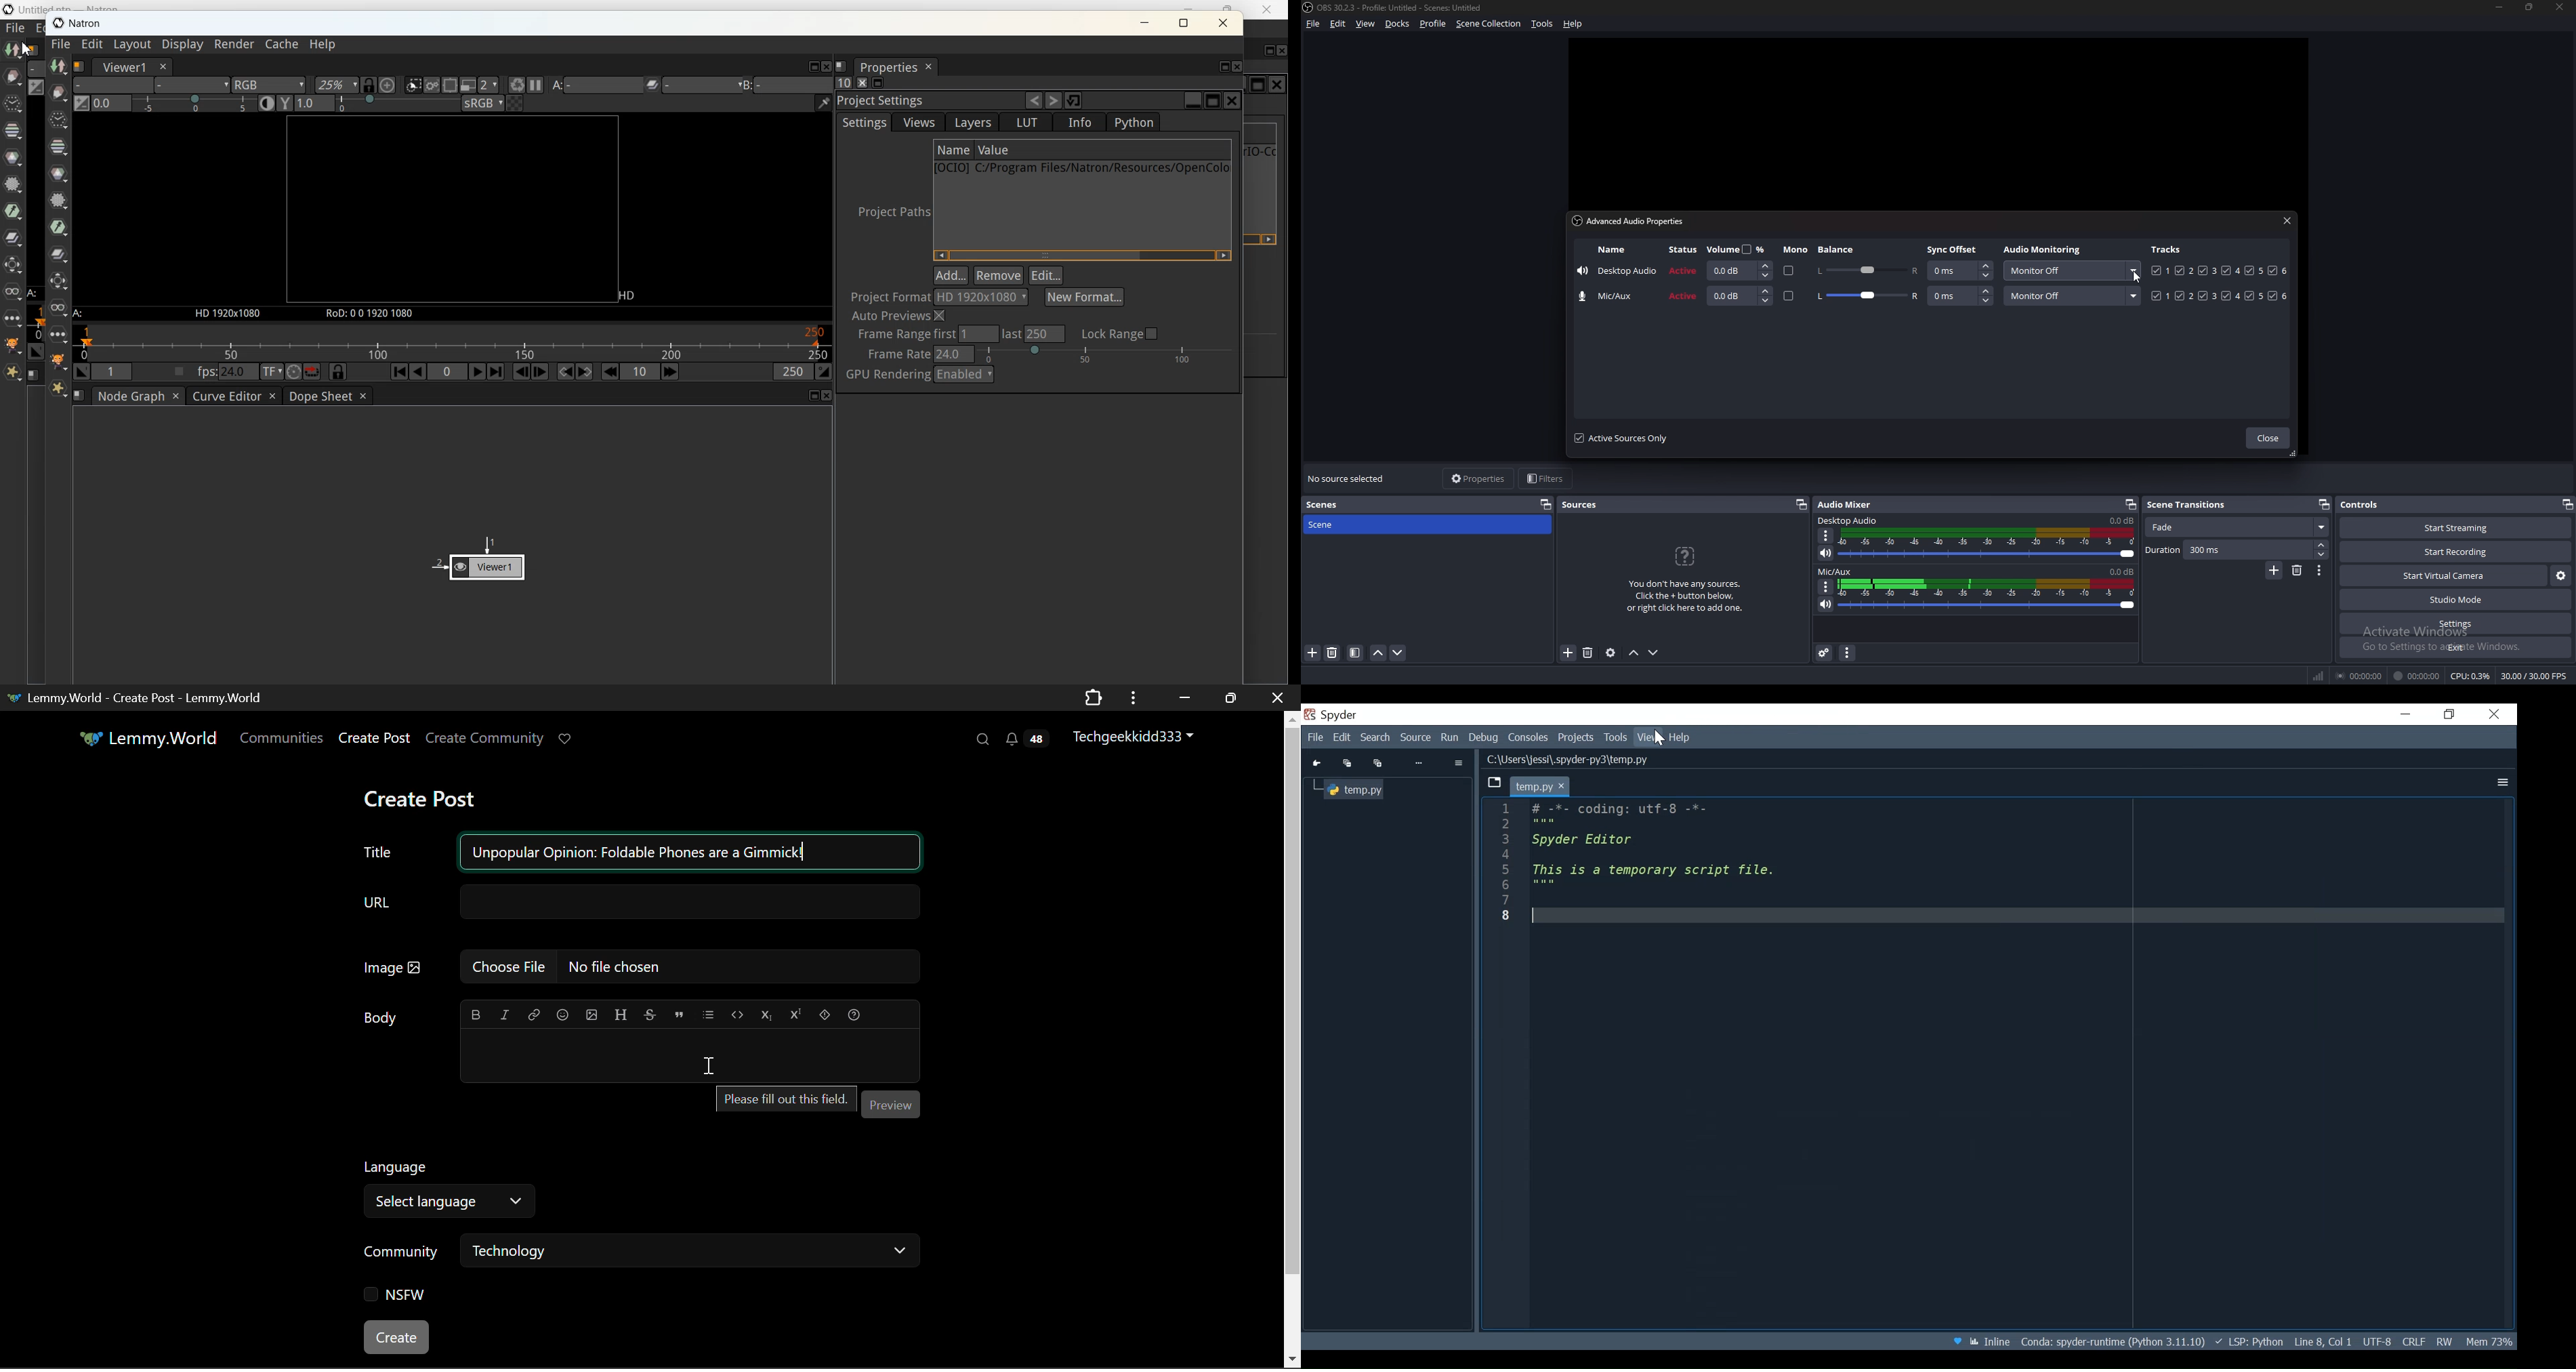 This screenshot has width=2576, height=1372. Describe the element at coordinates (1838, 249) in the screenshot. I see `balance` at that location.